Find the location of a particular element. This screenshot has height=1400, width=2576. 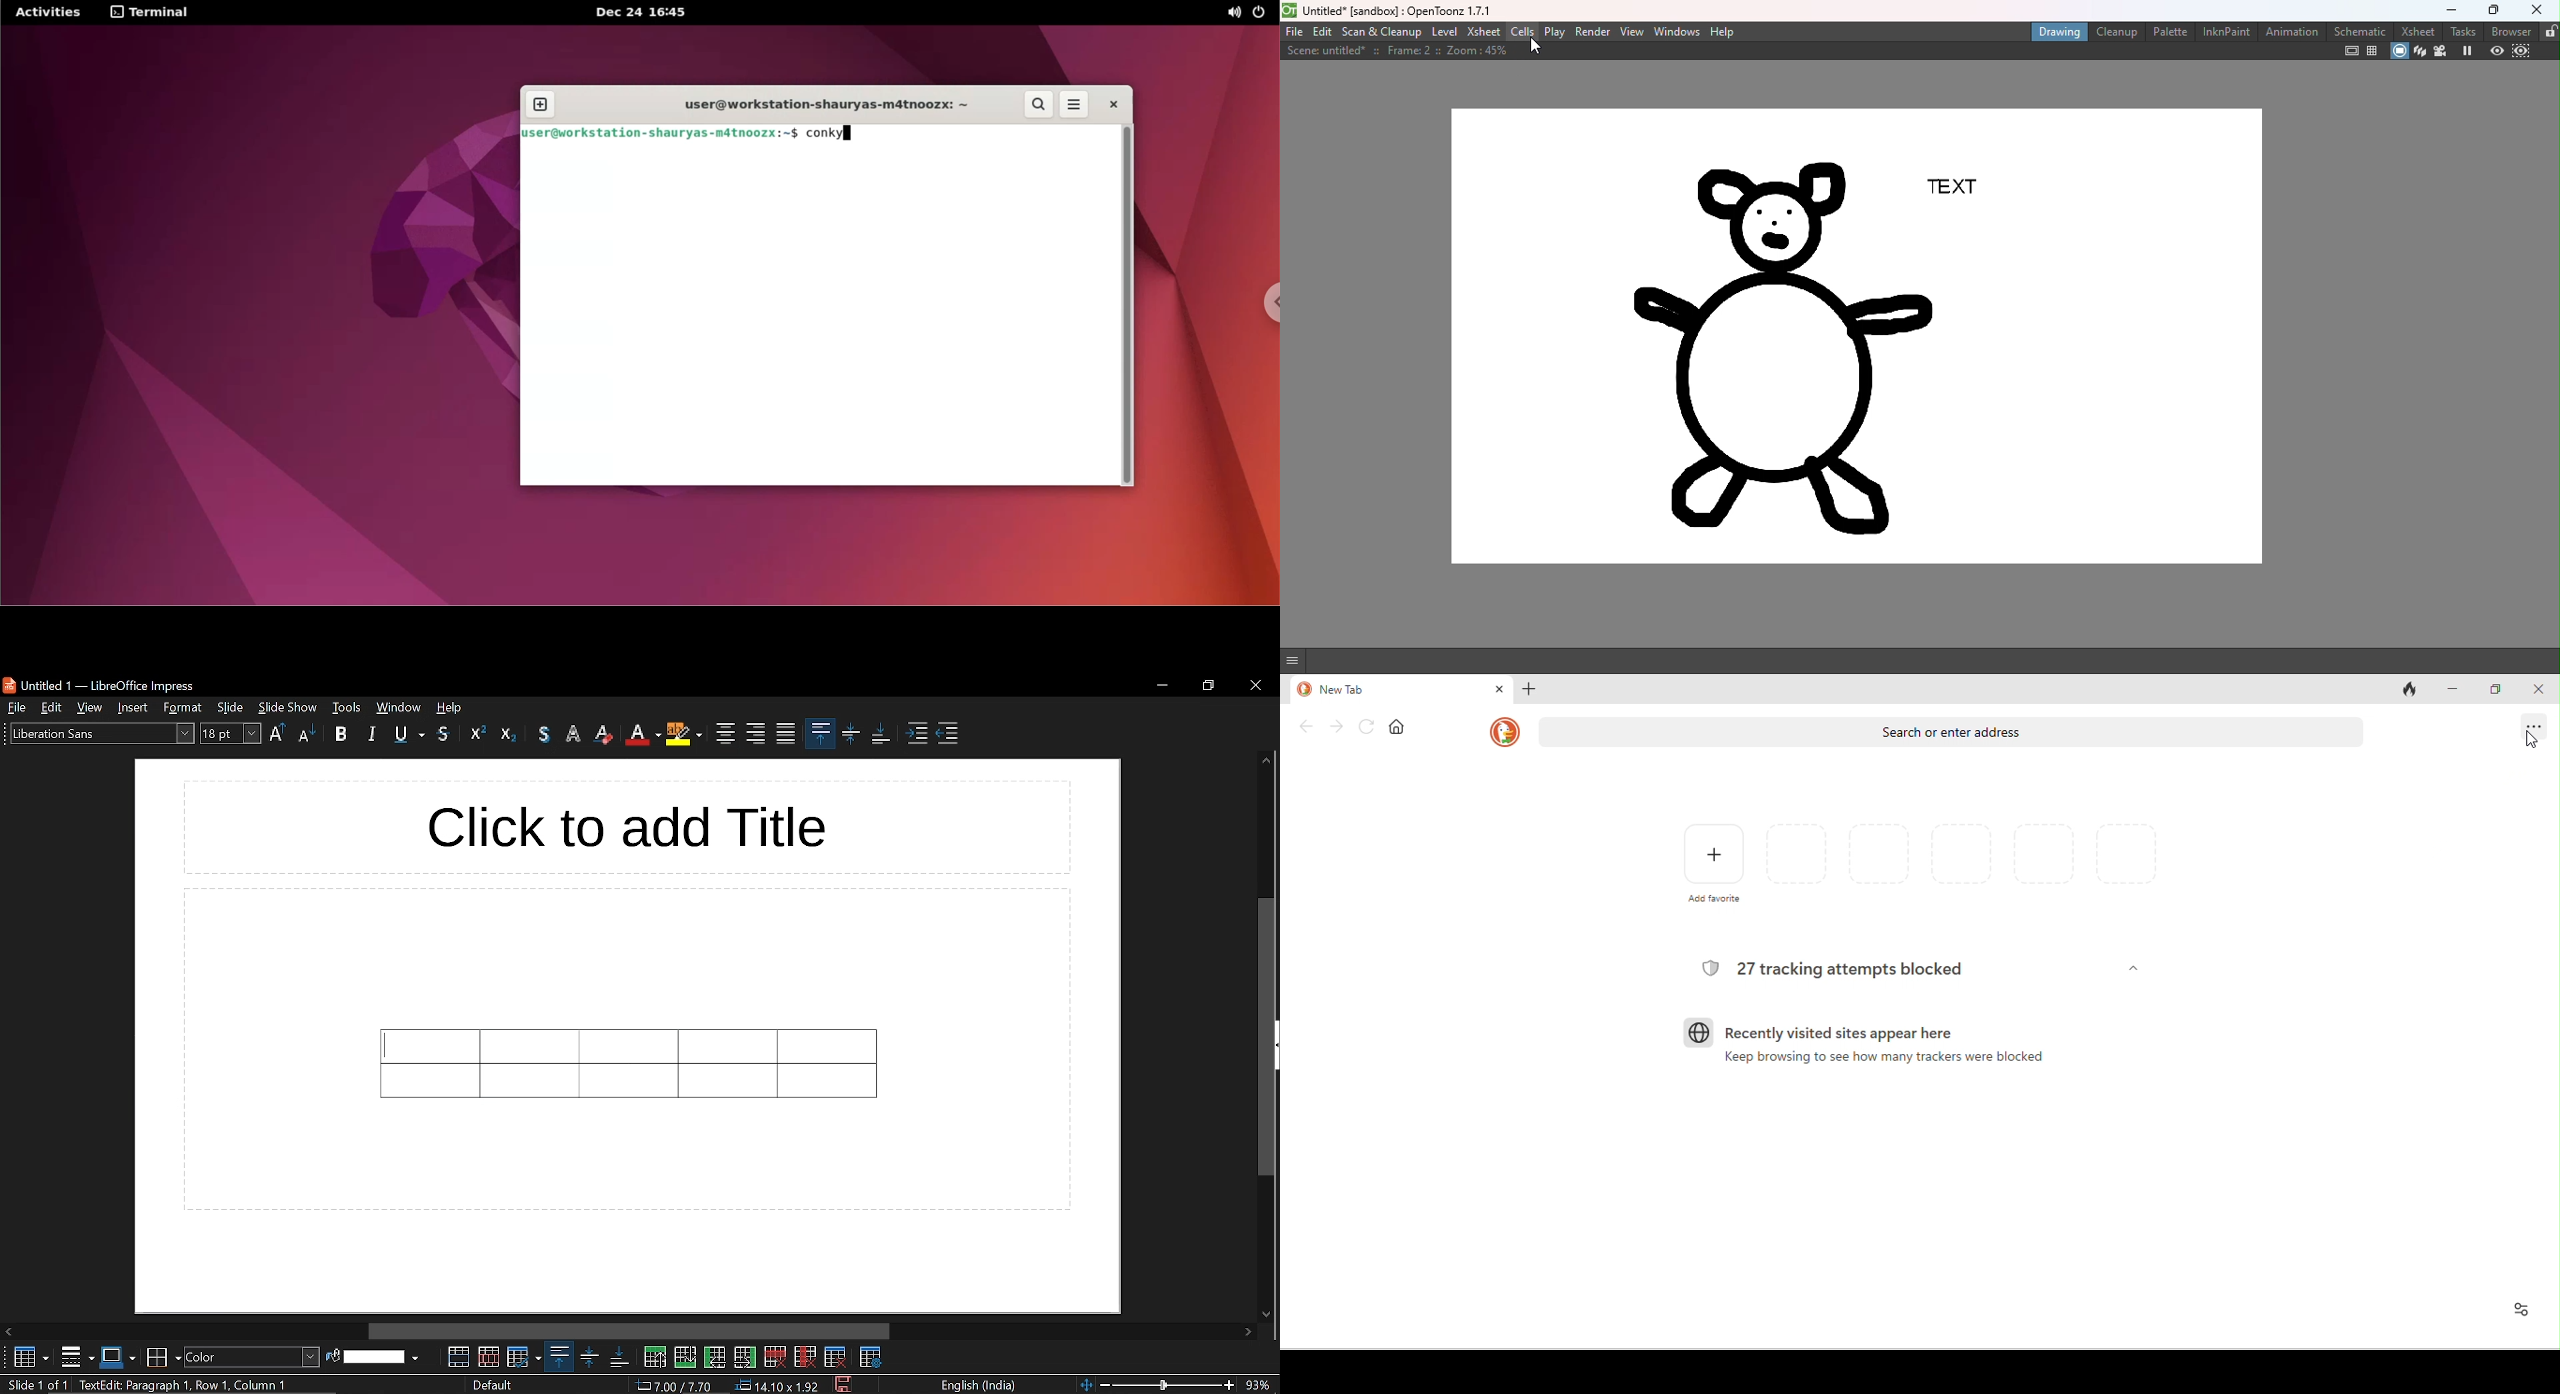

style is located at coordinates (182, 708).